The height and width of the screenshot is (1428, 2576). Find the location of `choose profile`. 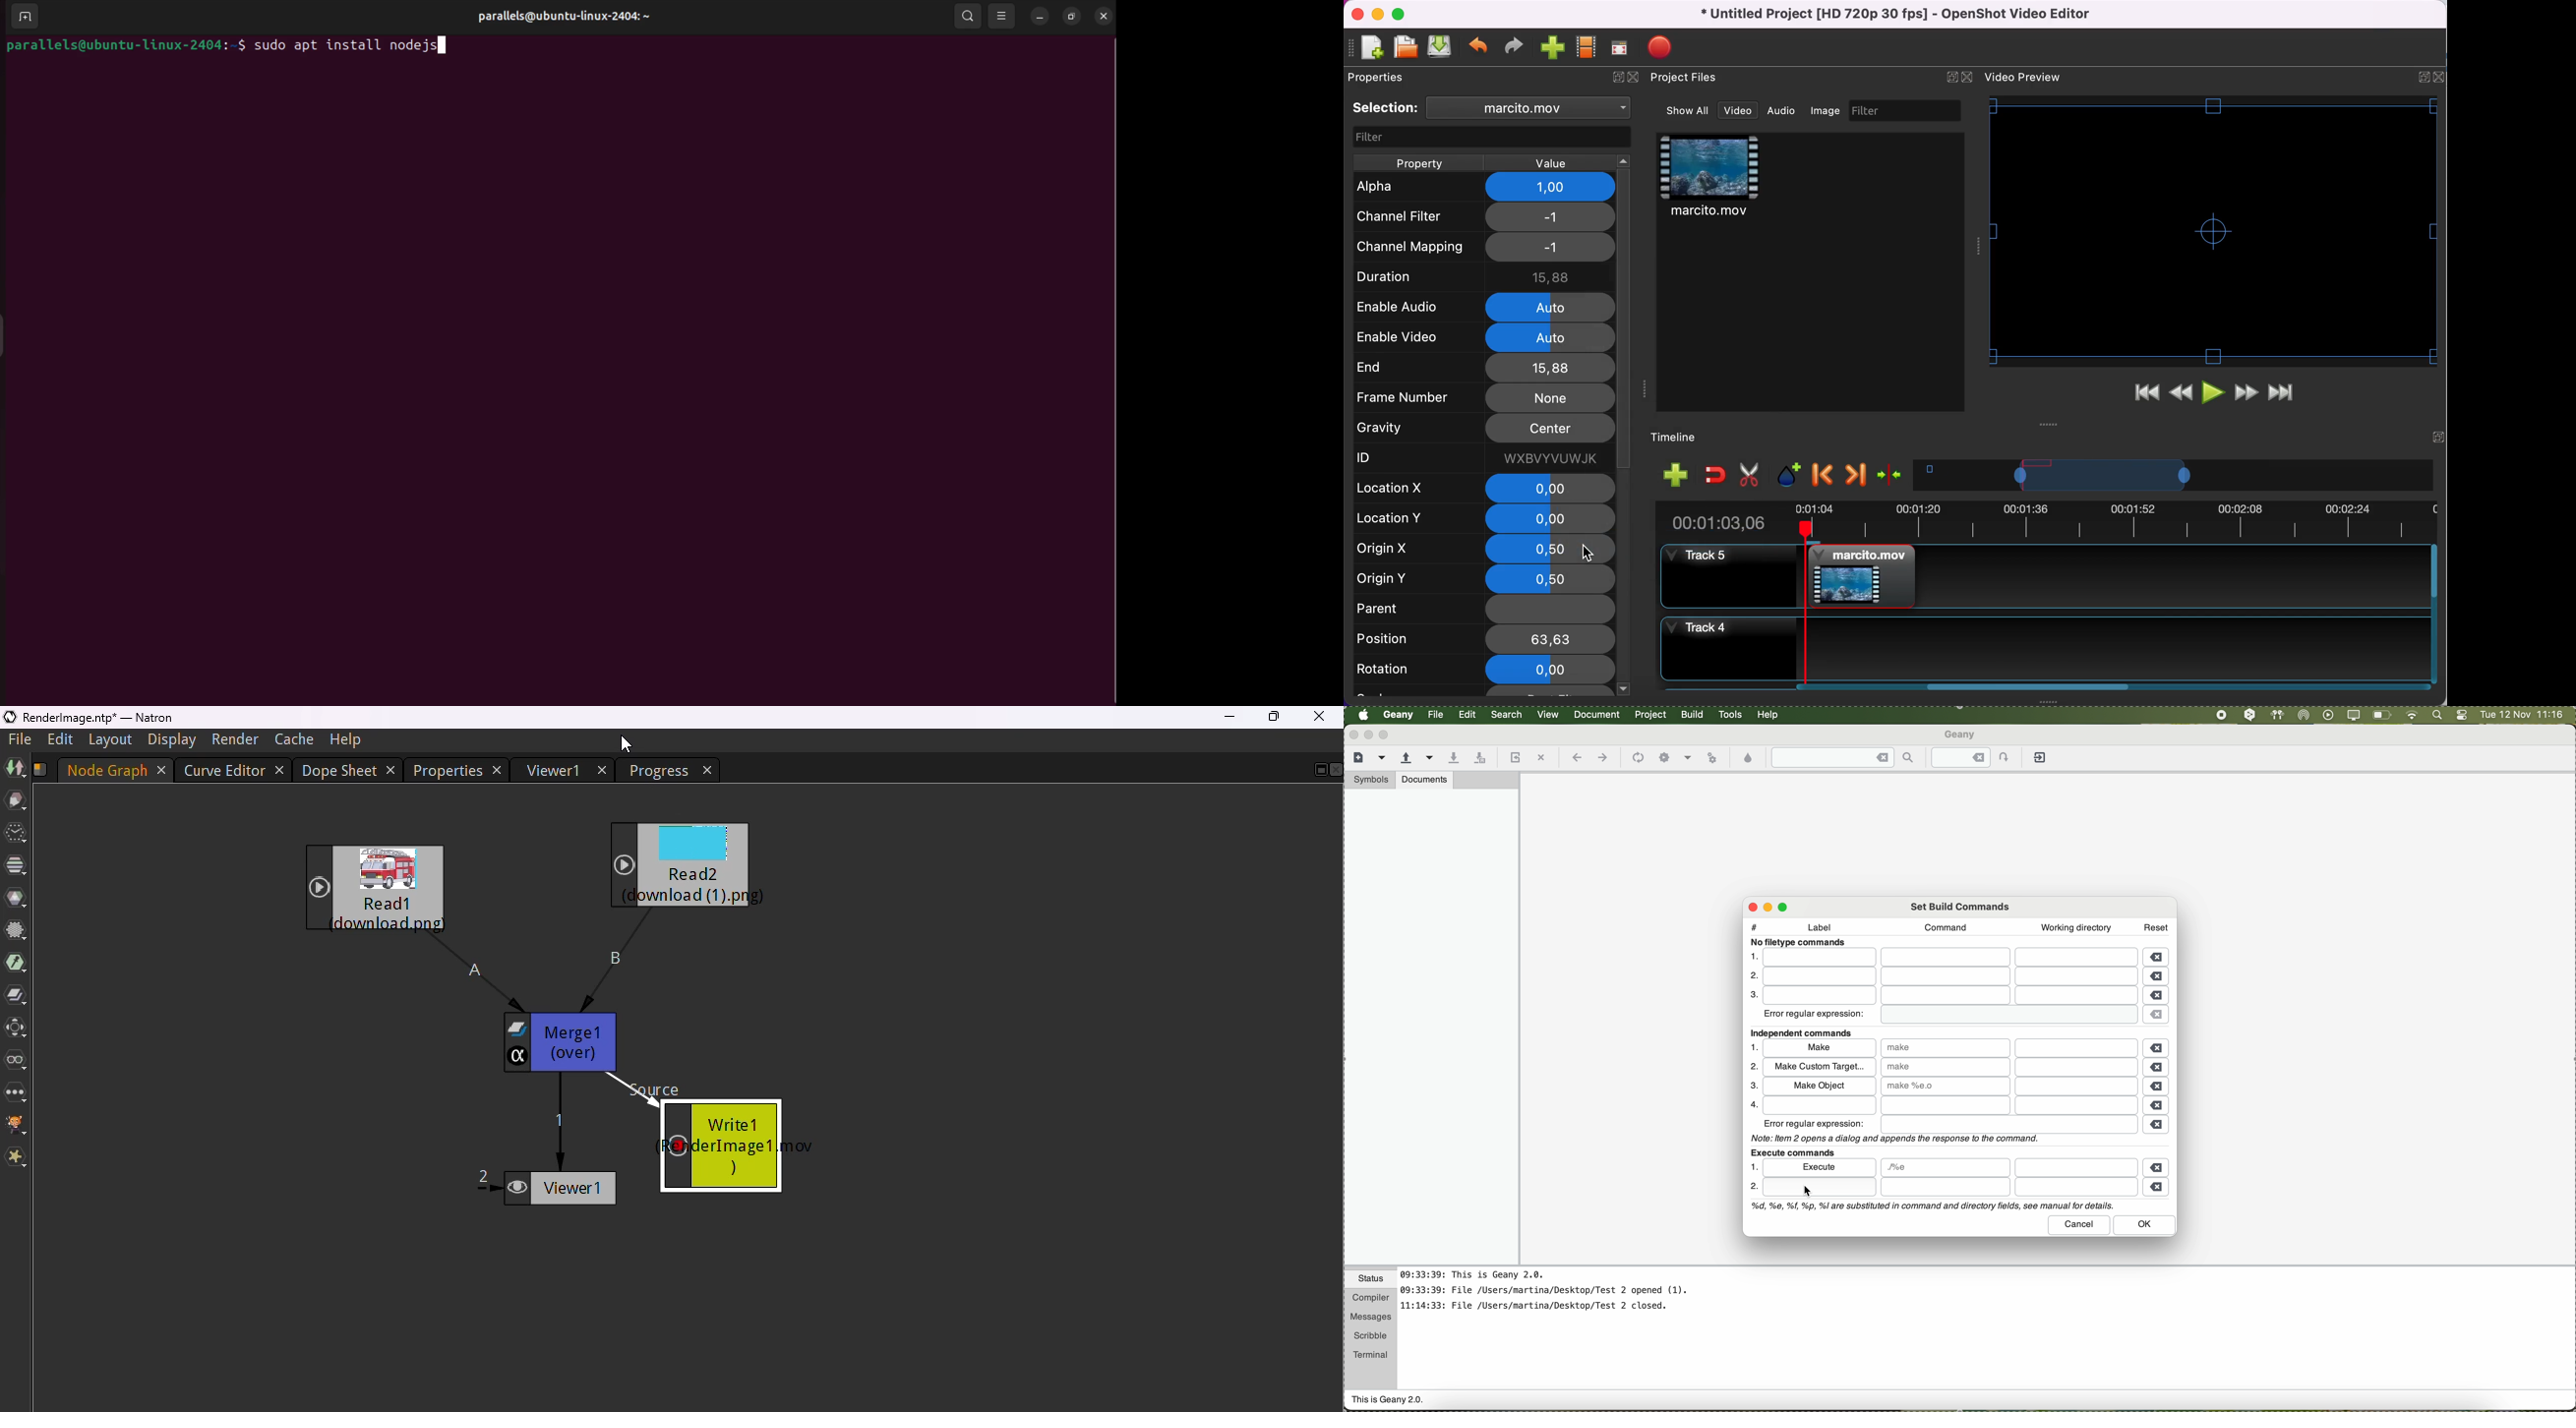

choose profile is located at coordinates (1587, 47).